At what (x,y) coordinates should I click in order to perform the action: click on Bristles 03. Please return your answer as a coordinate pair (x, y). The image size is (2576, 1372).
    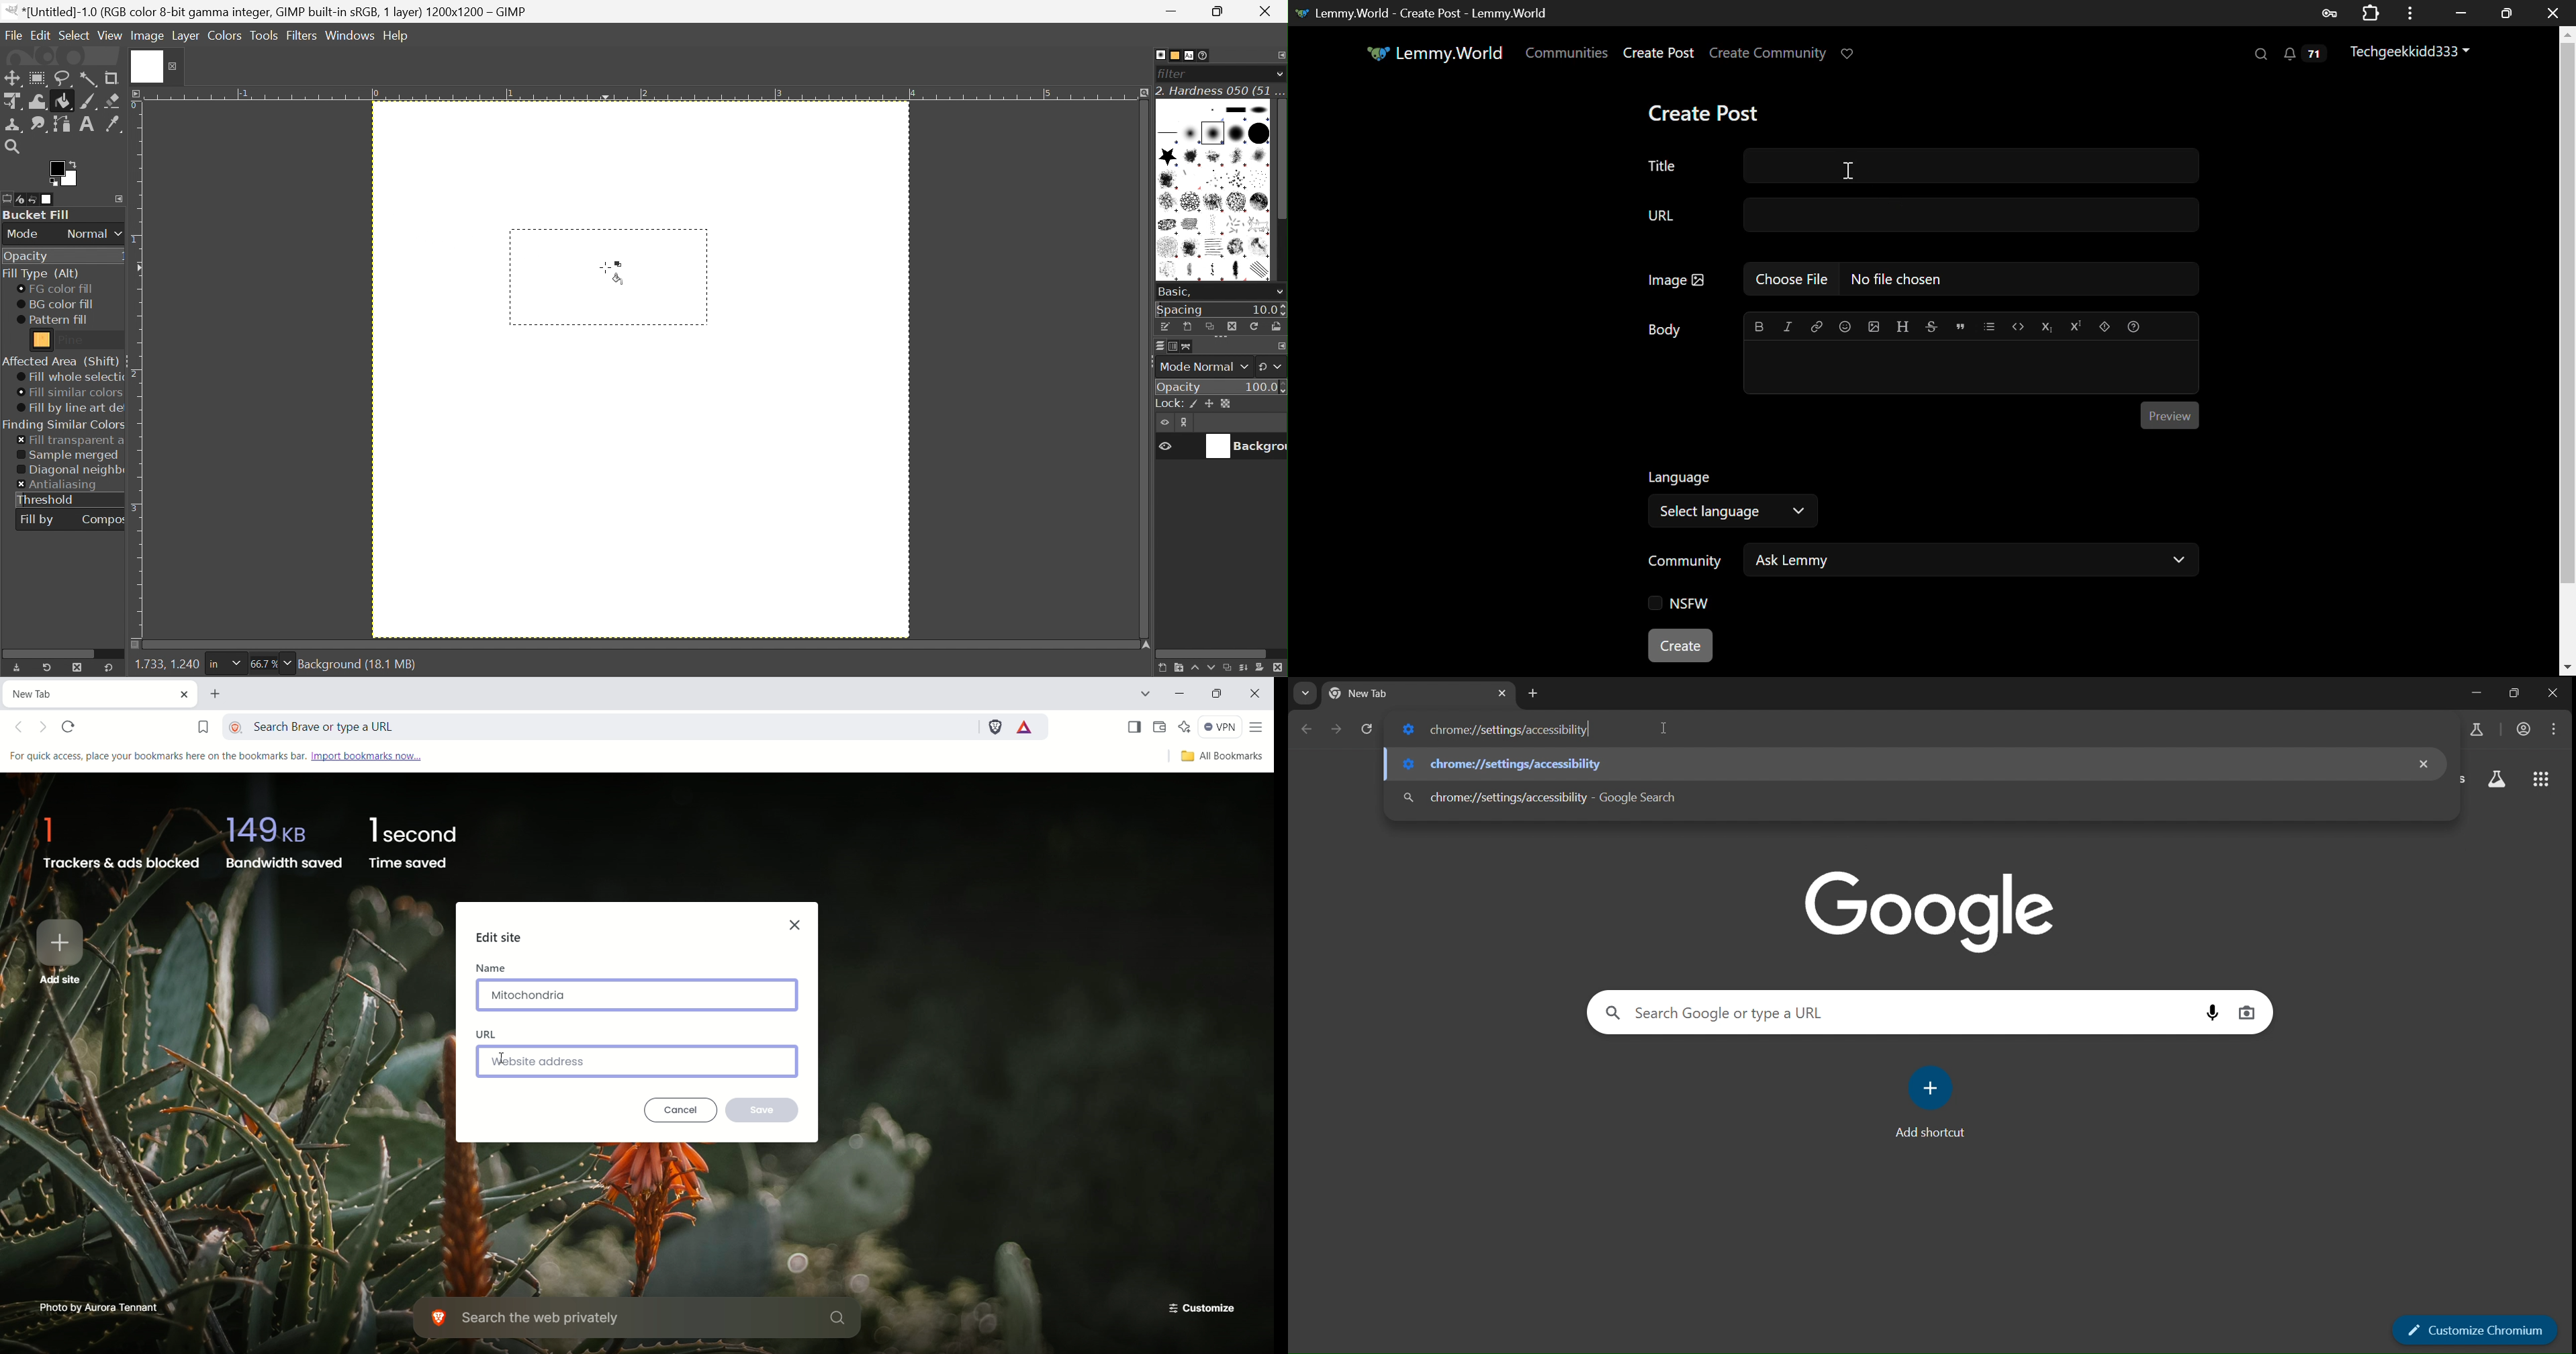
    Looking at the image, I should click on (1260, 179).